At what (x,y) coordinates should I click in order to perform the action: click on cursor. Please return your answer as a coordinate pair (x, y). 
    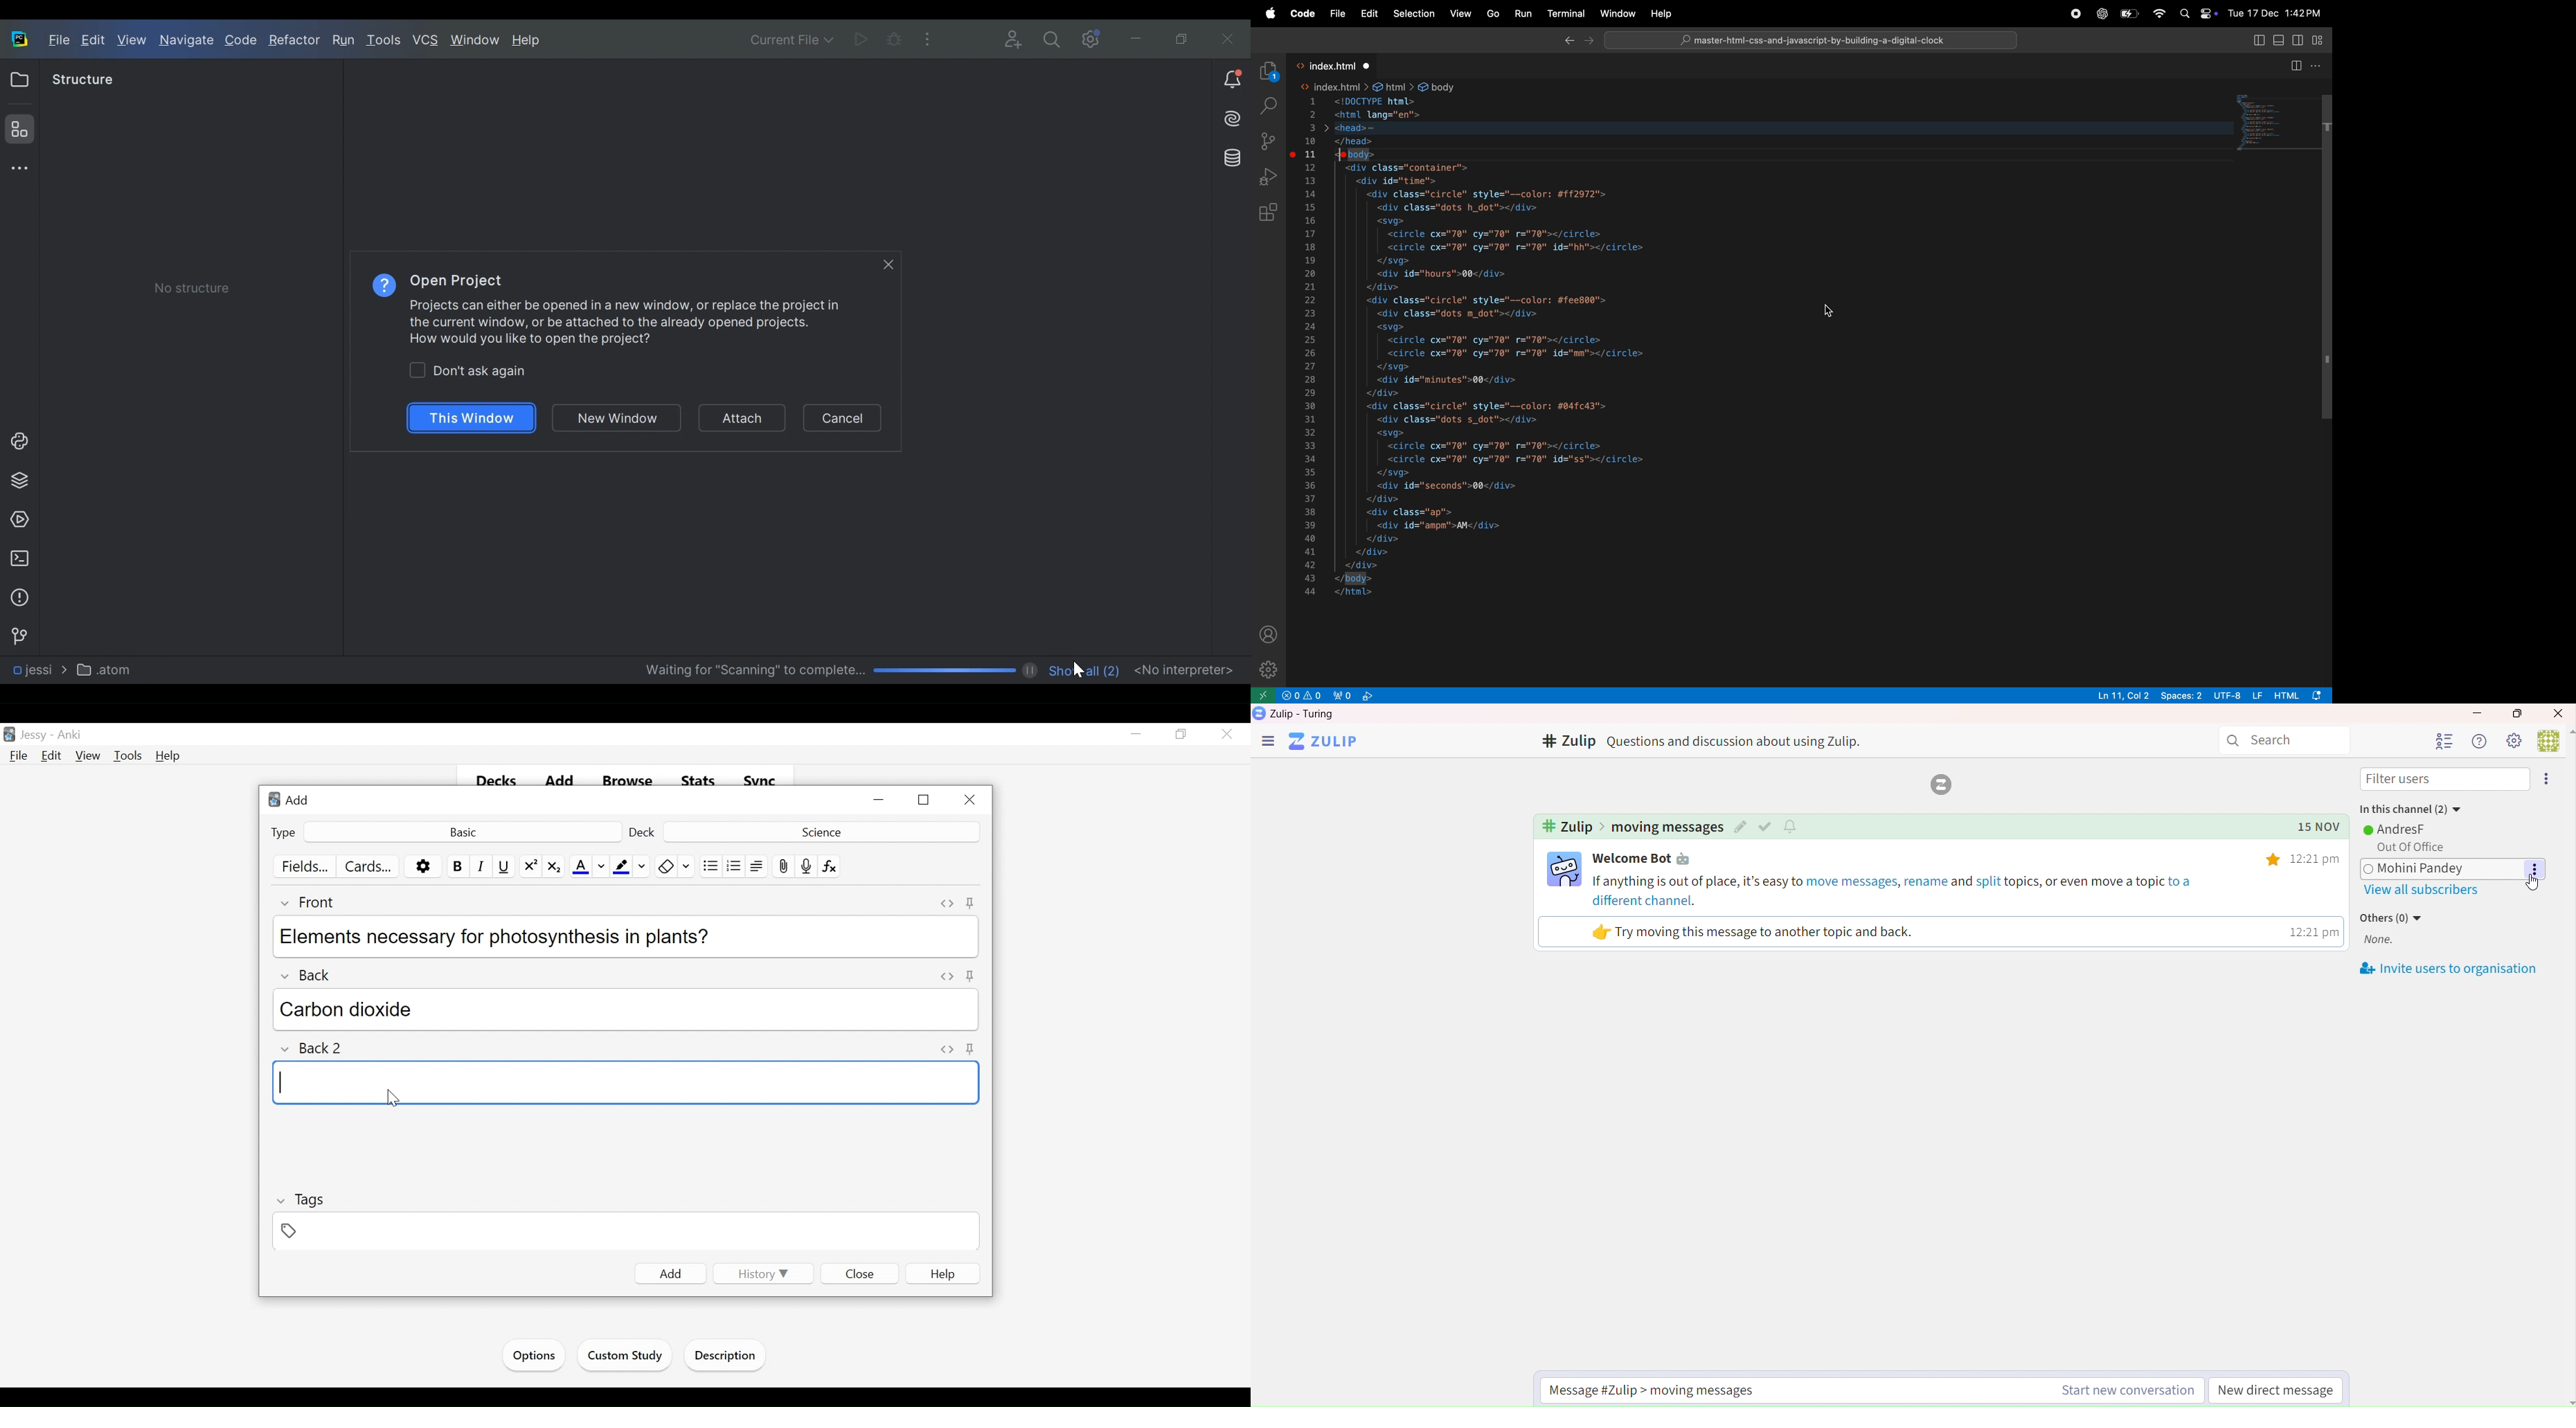
    Looking at the image, I should click on (2529, 887).